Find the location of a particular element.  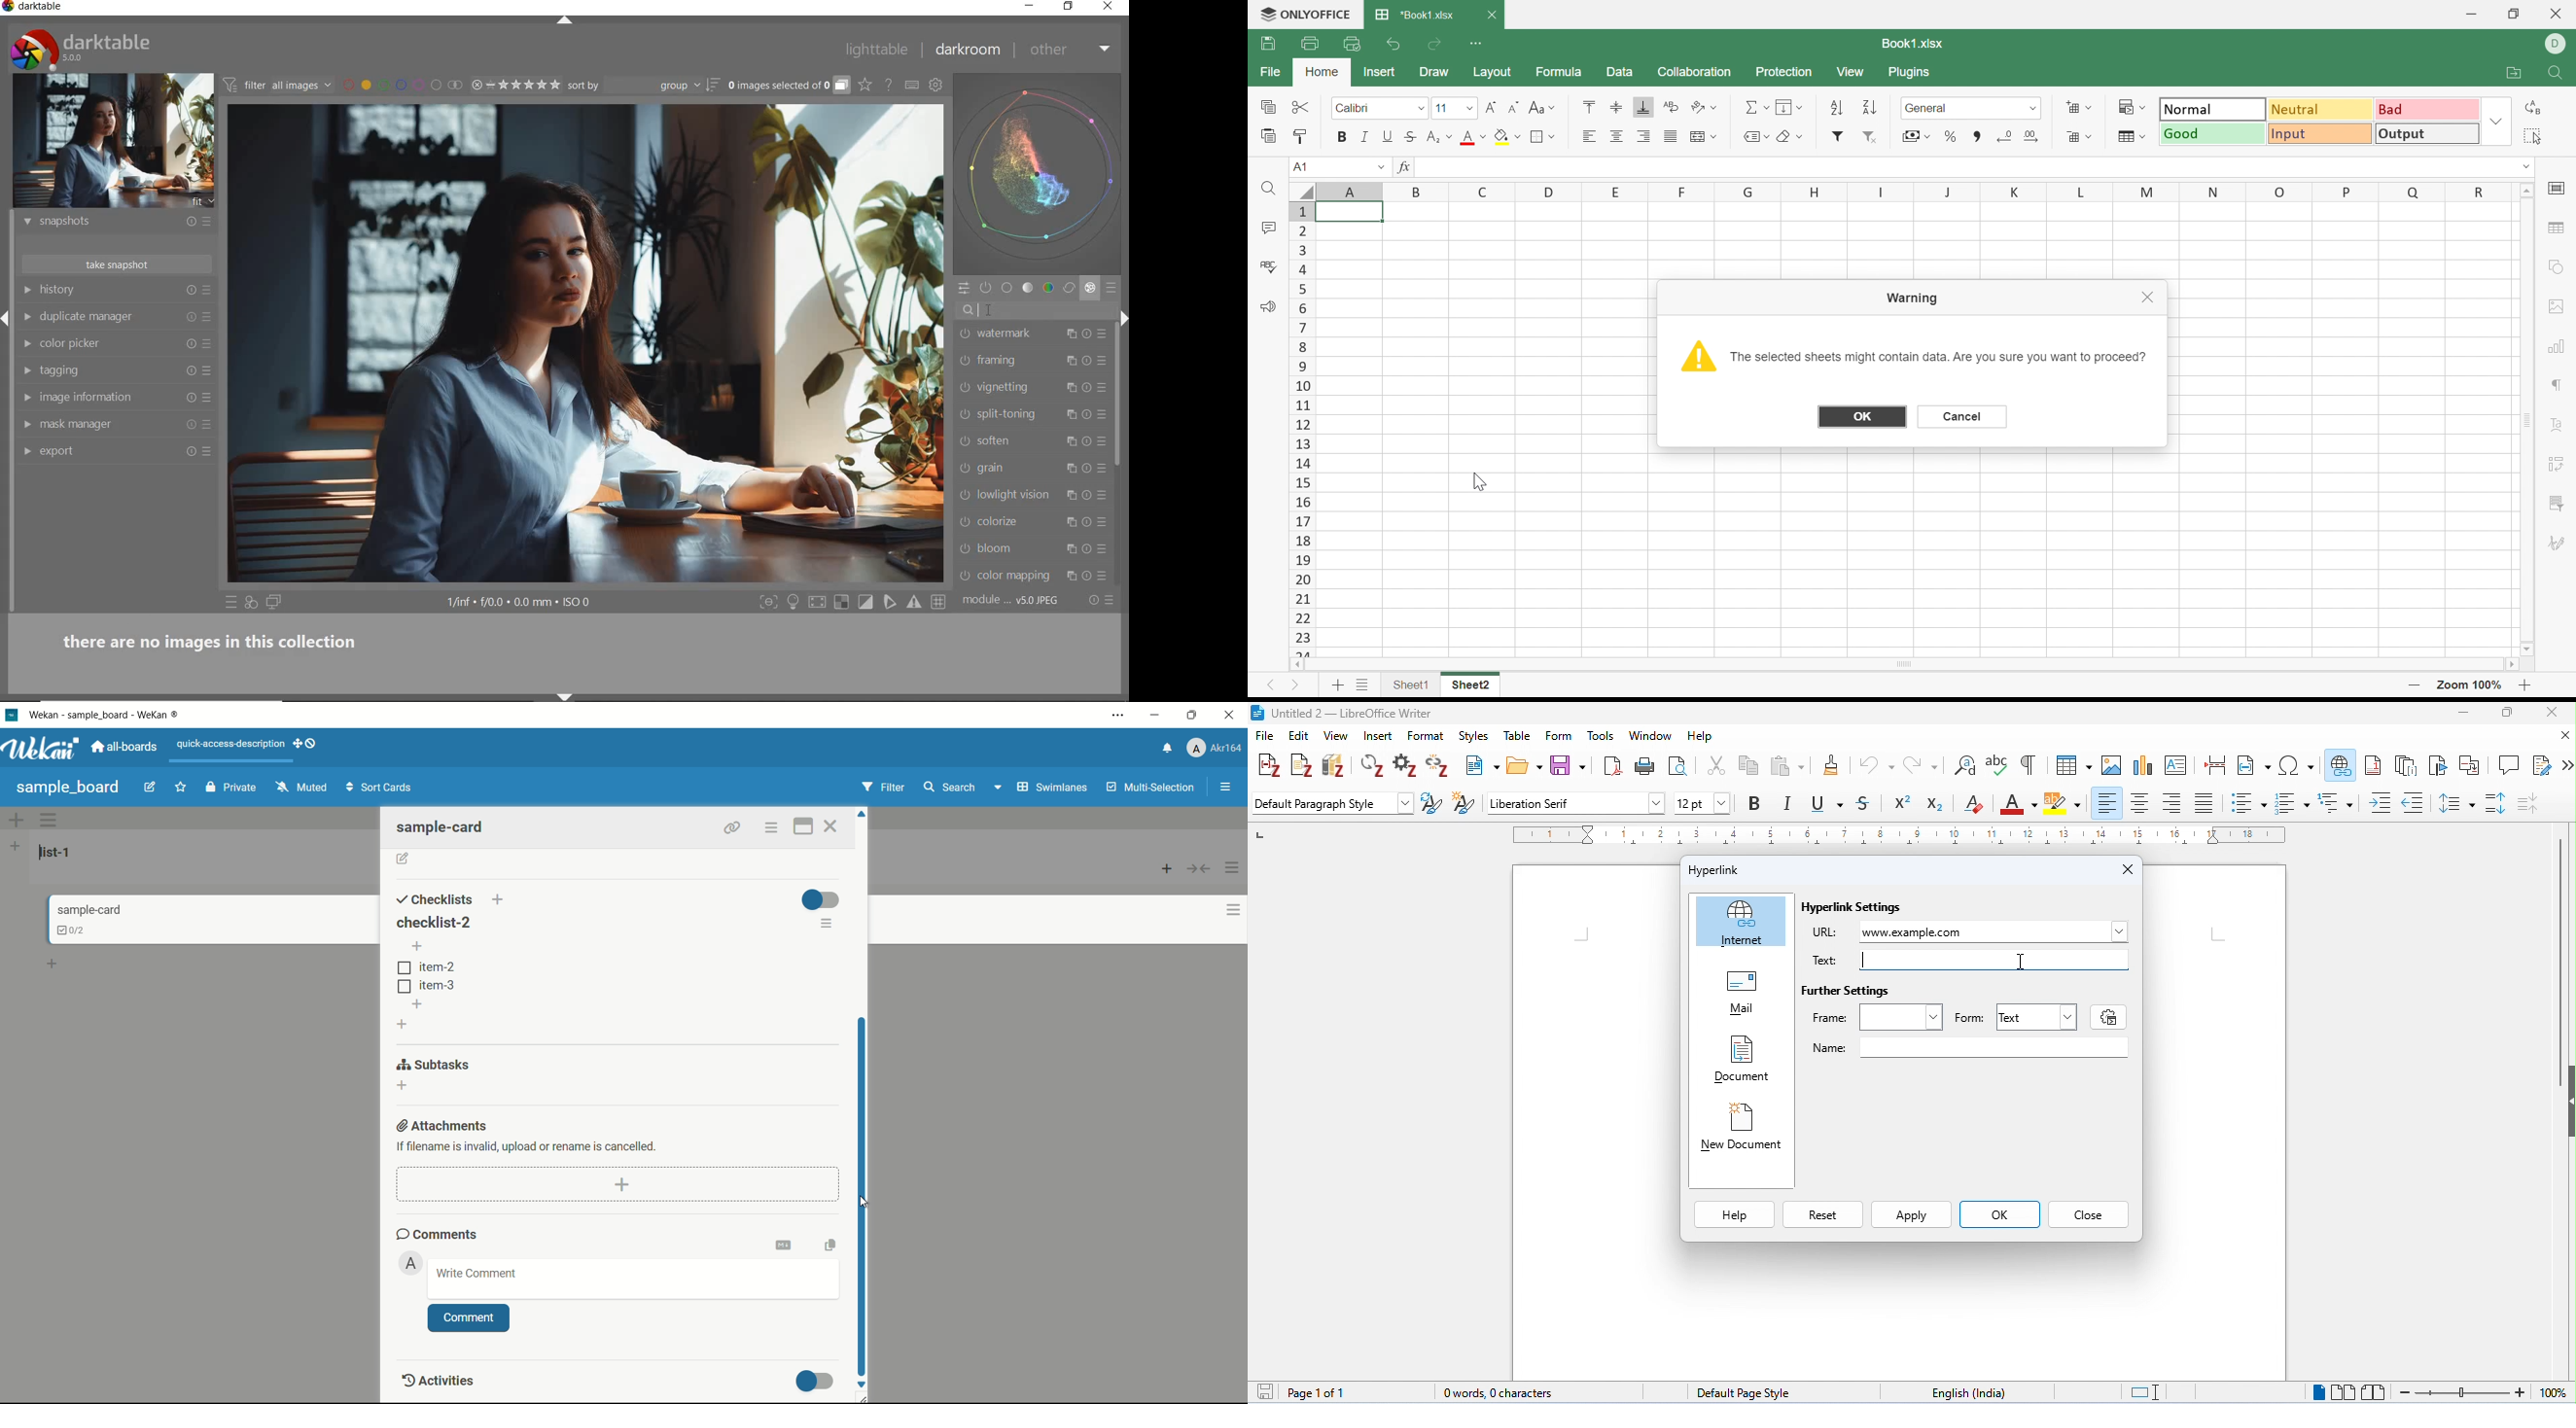

Drop Down is located at coordinates (2497, 122).